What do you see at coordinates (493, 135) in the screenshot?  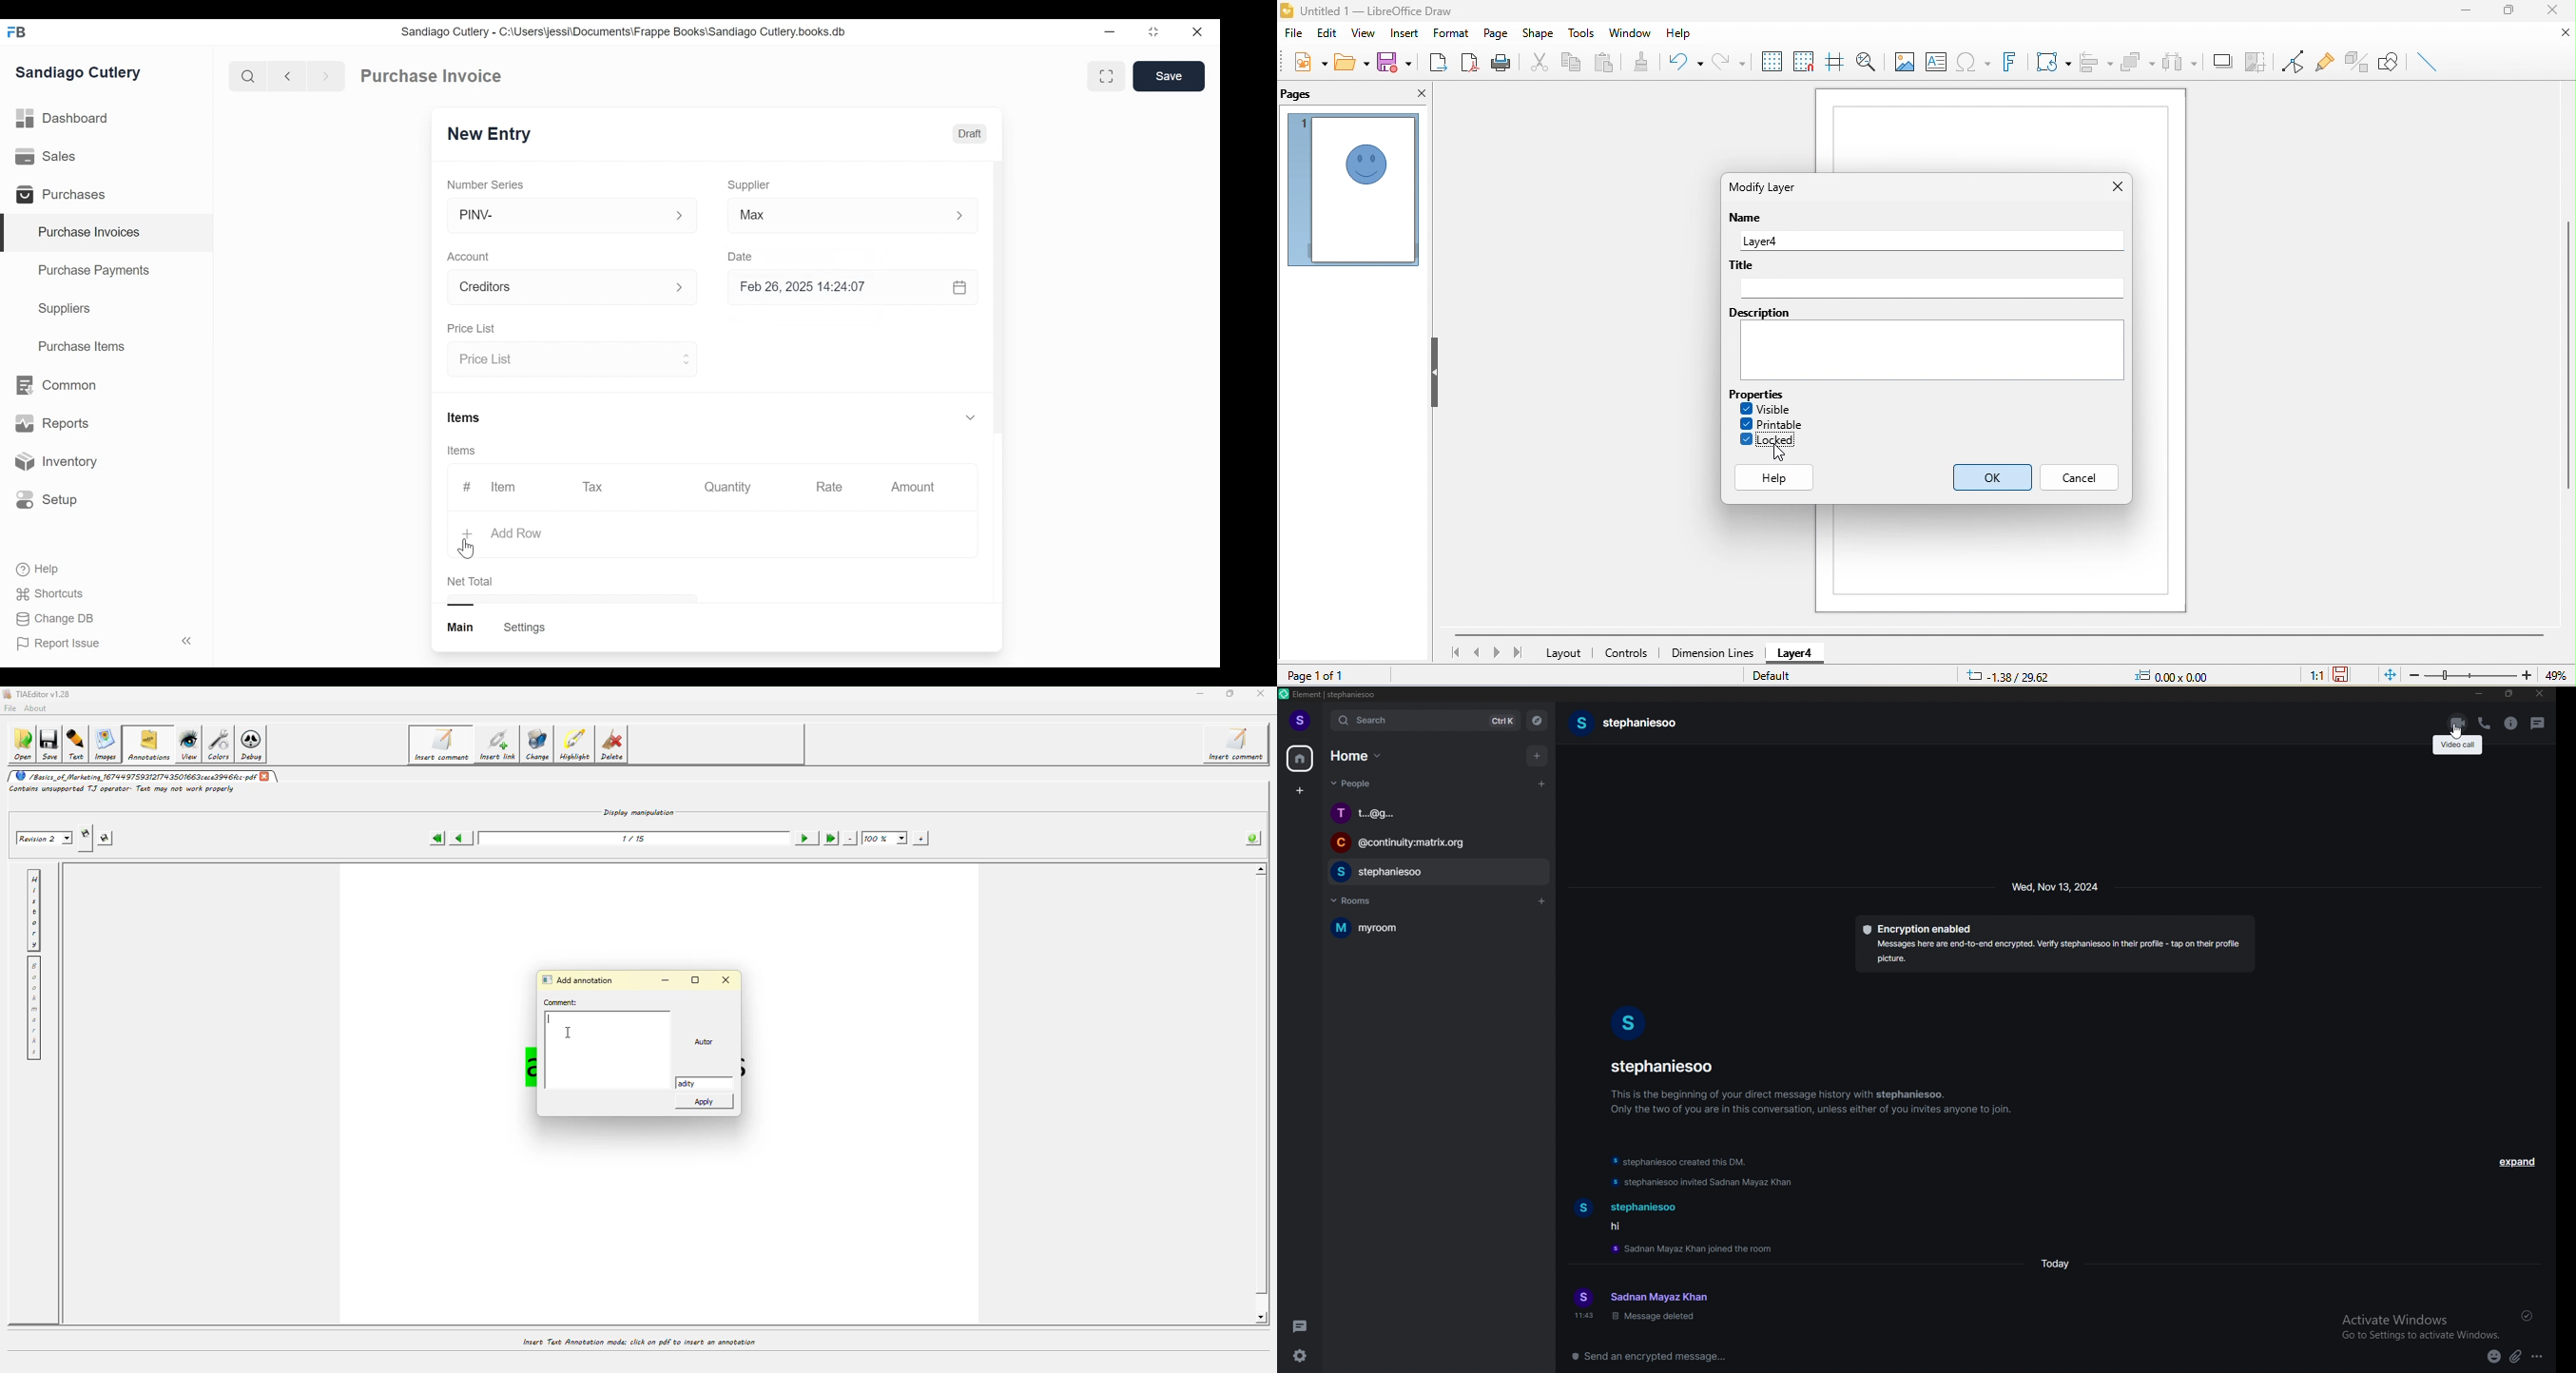 I see `New Entry` at bounding box center [493, 135].